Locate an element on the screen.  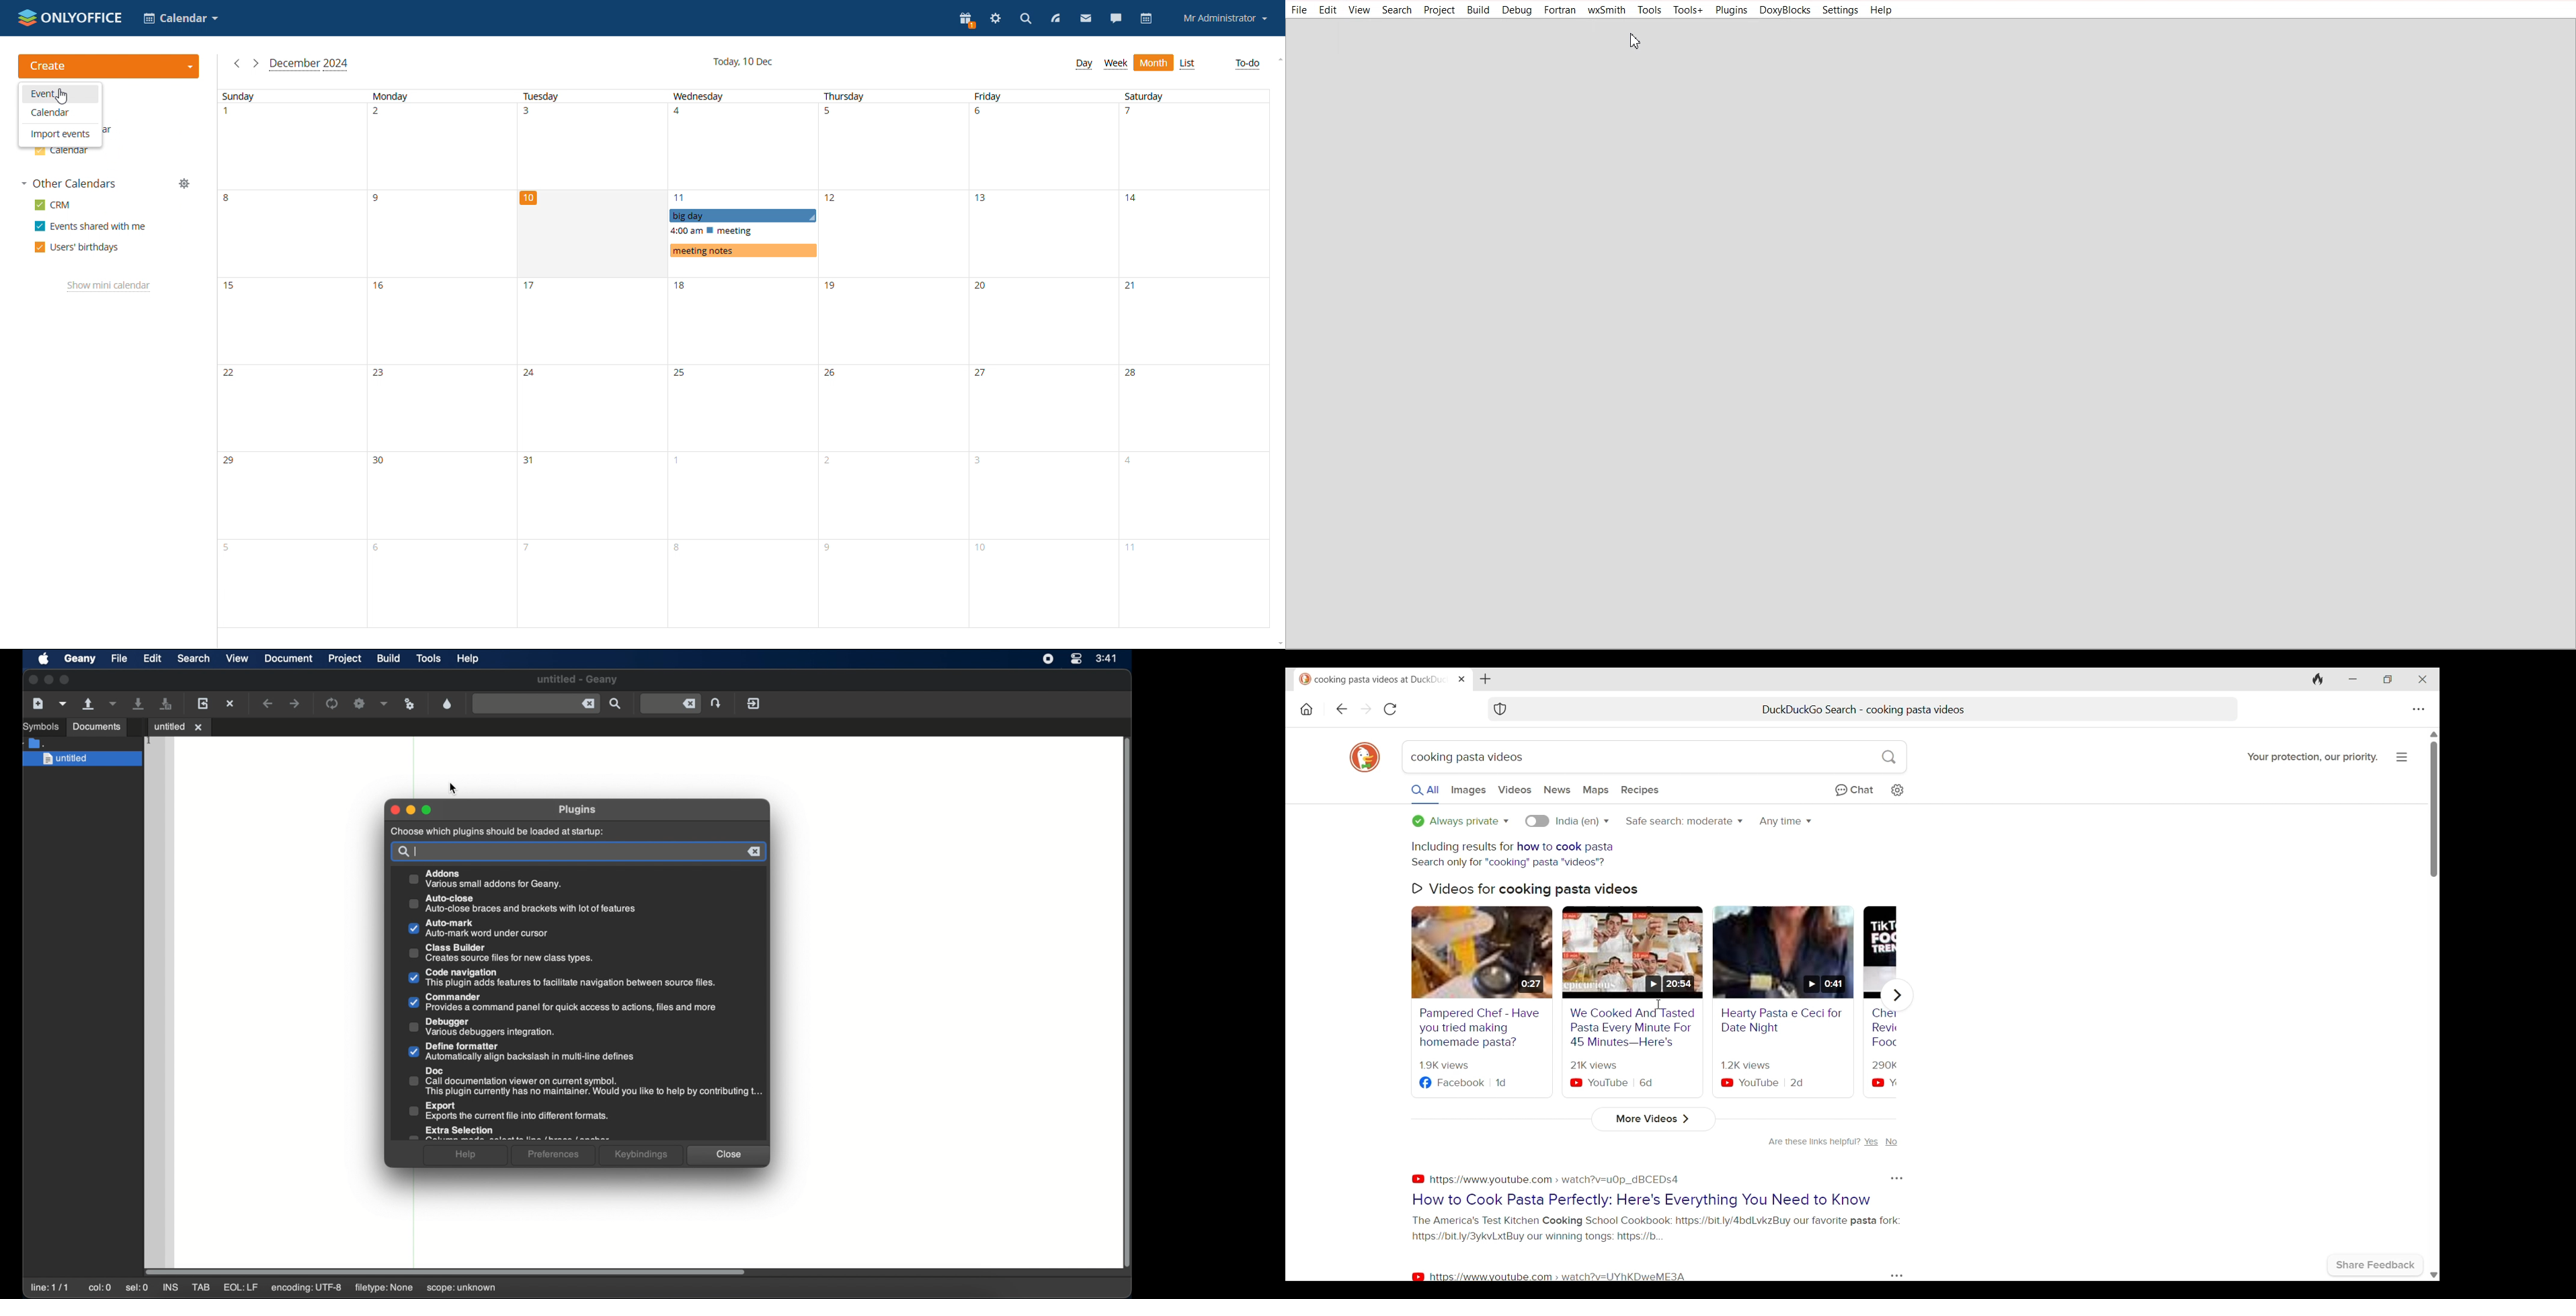
Go forward is located at coordinates (1366, 710).